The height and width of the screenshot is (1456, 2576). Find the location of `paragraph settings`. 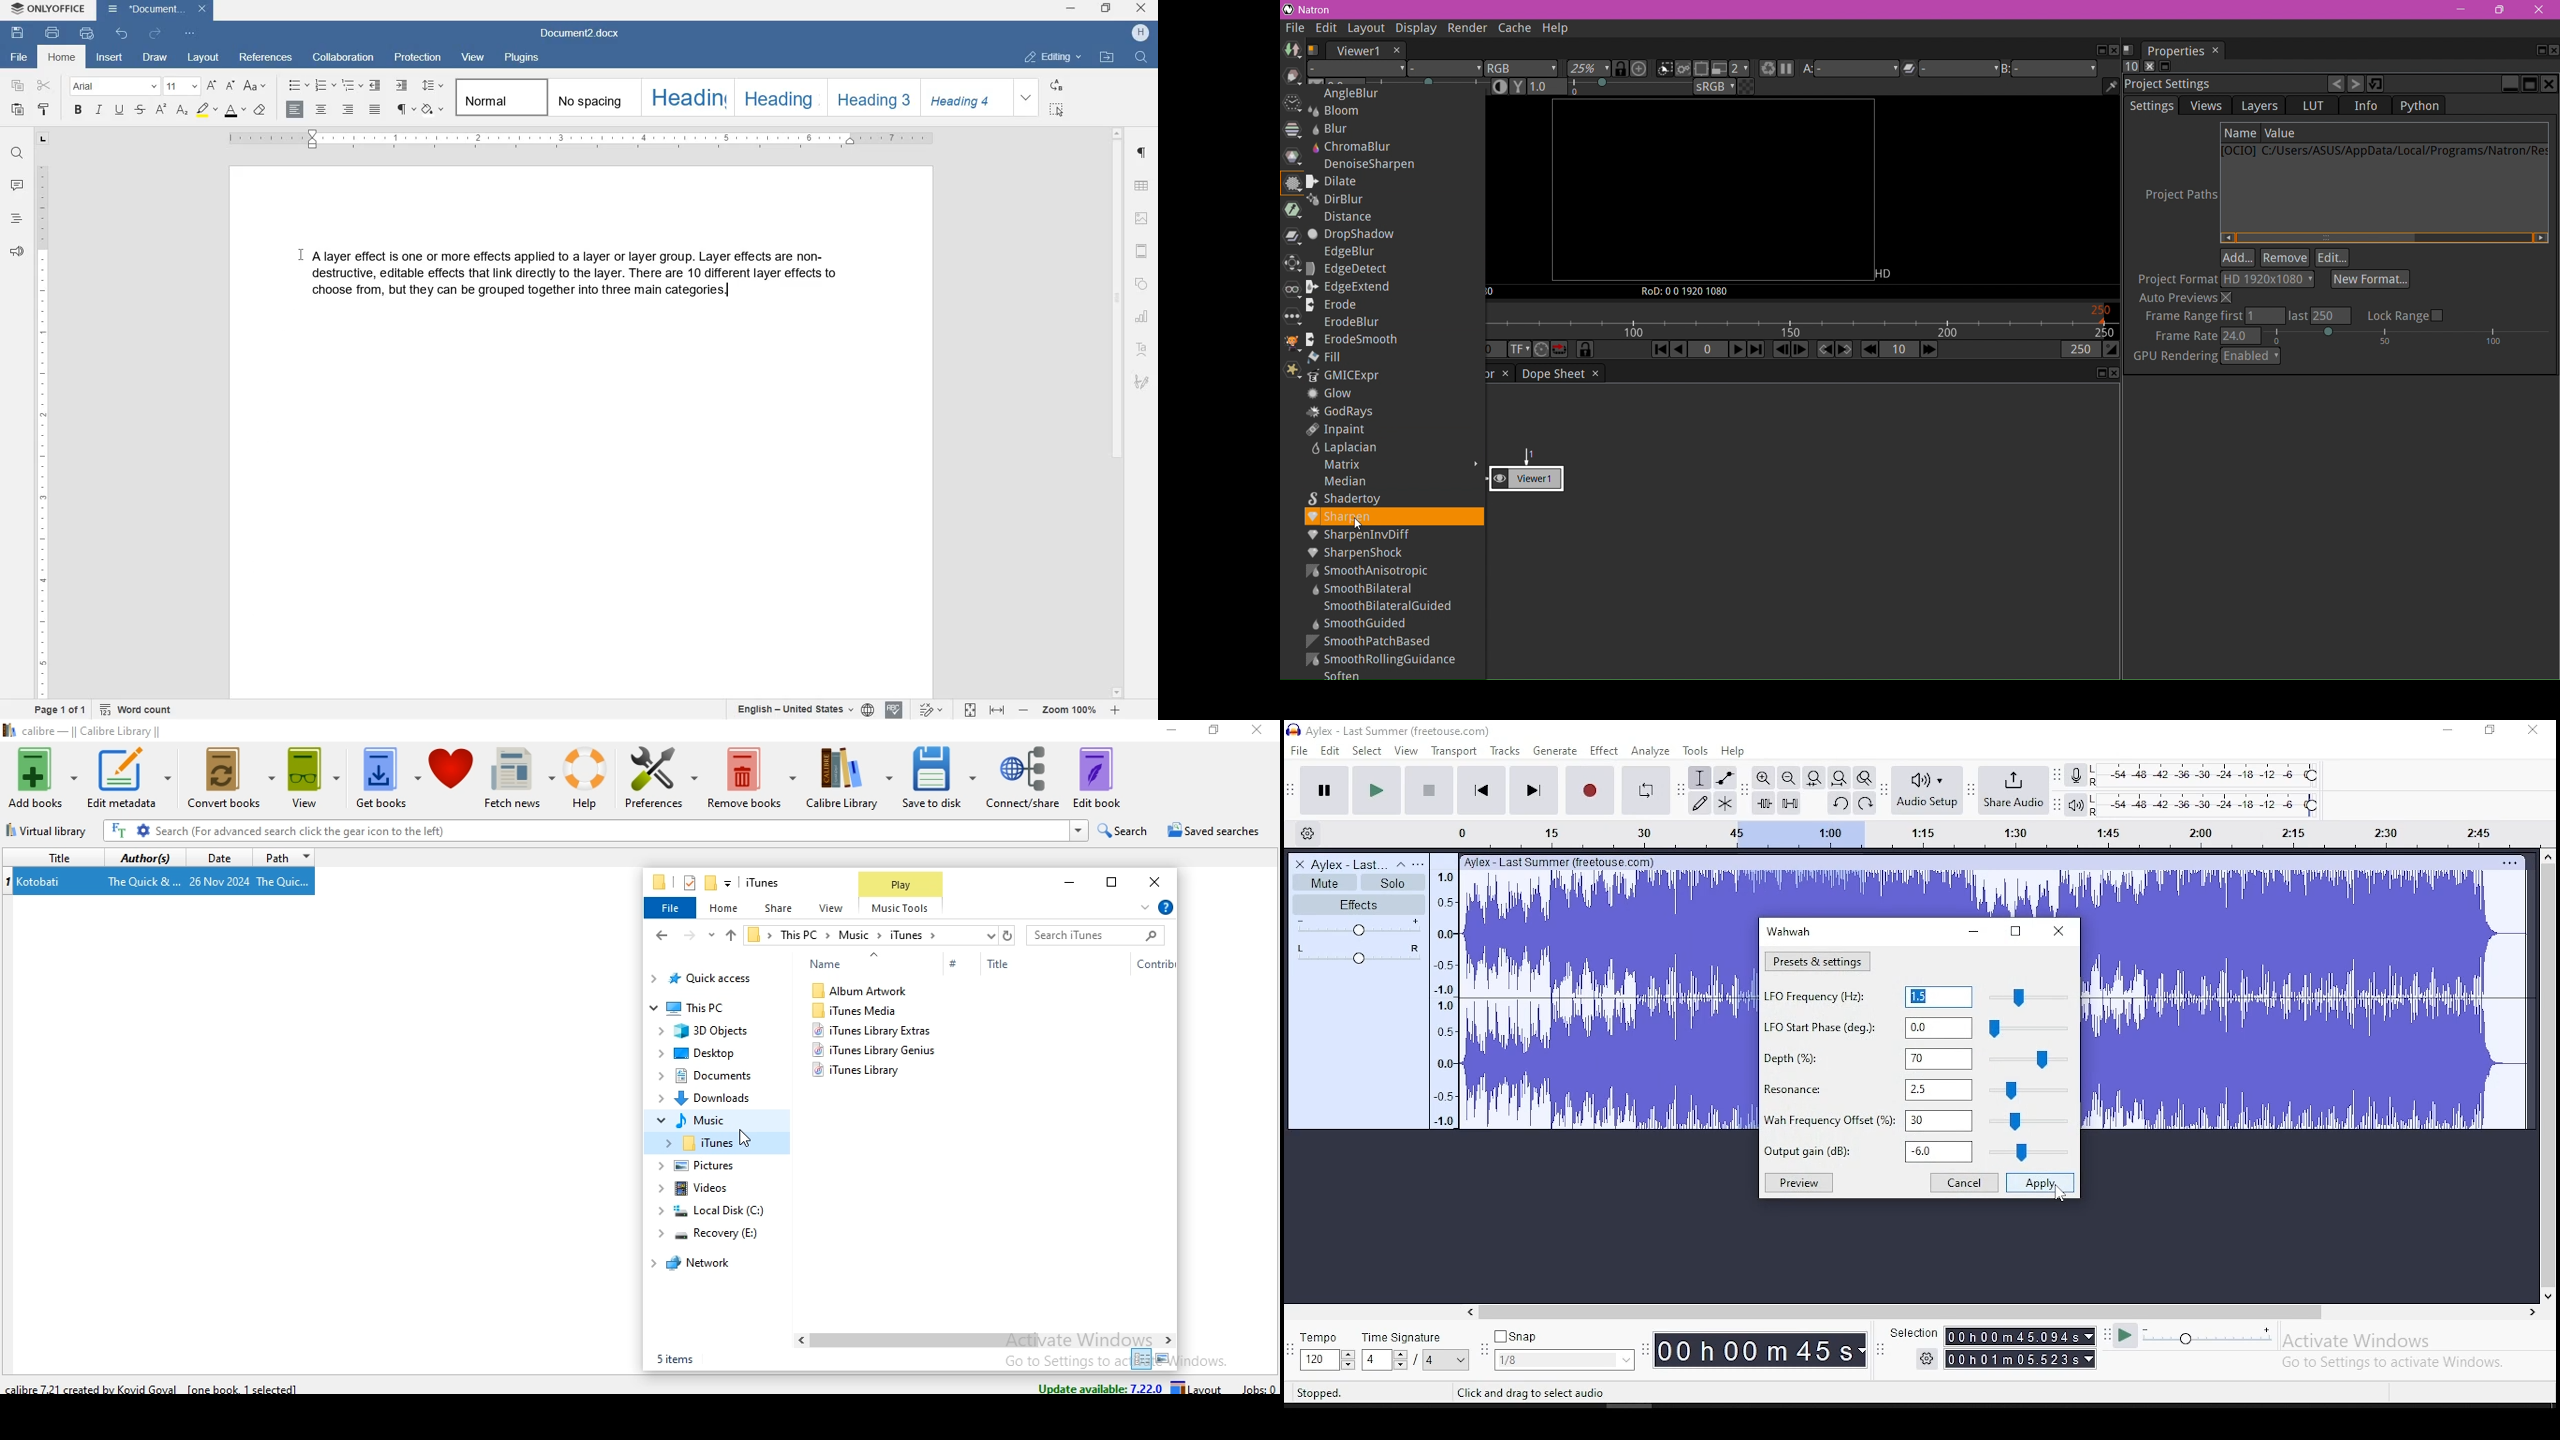

paragraph settings is located at coordinates (1143, 156).